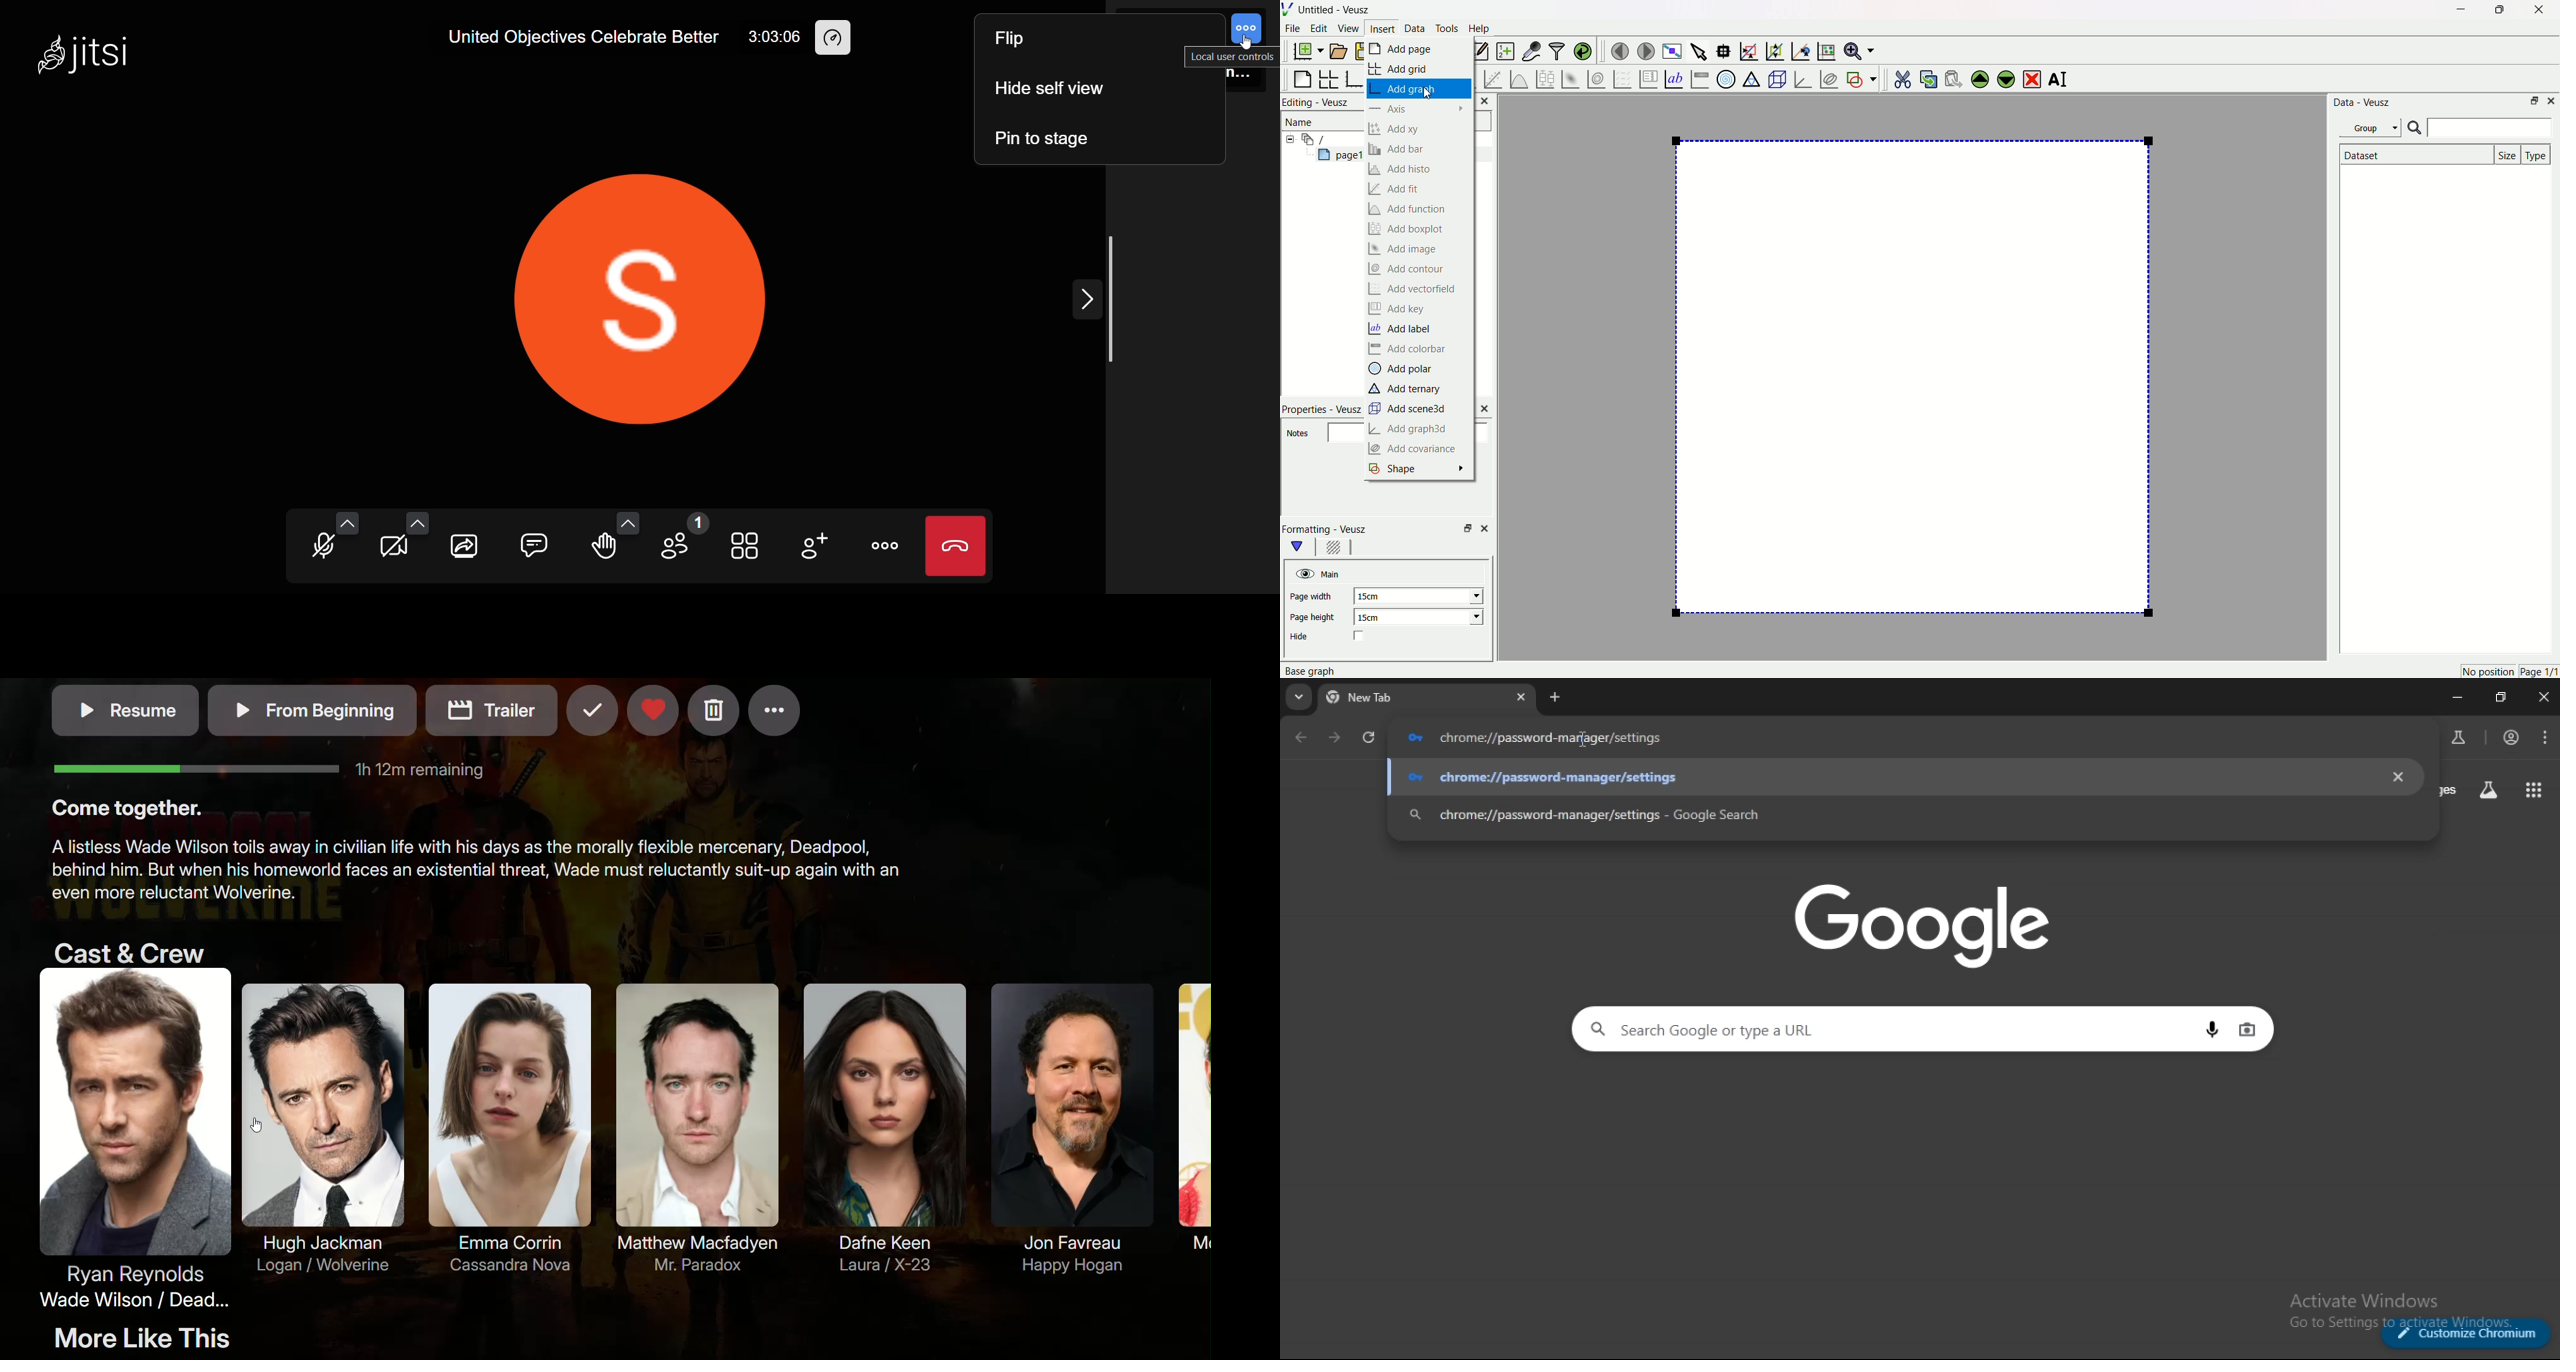  I want to click on Type, so click(2537, 154).